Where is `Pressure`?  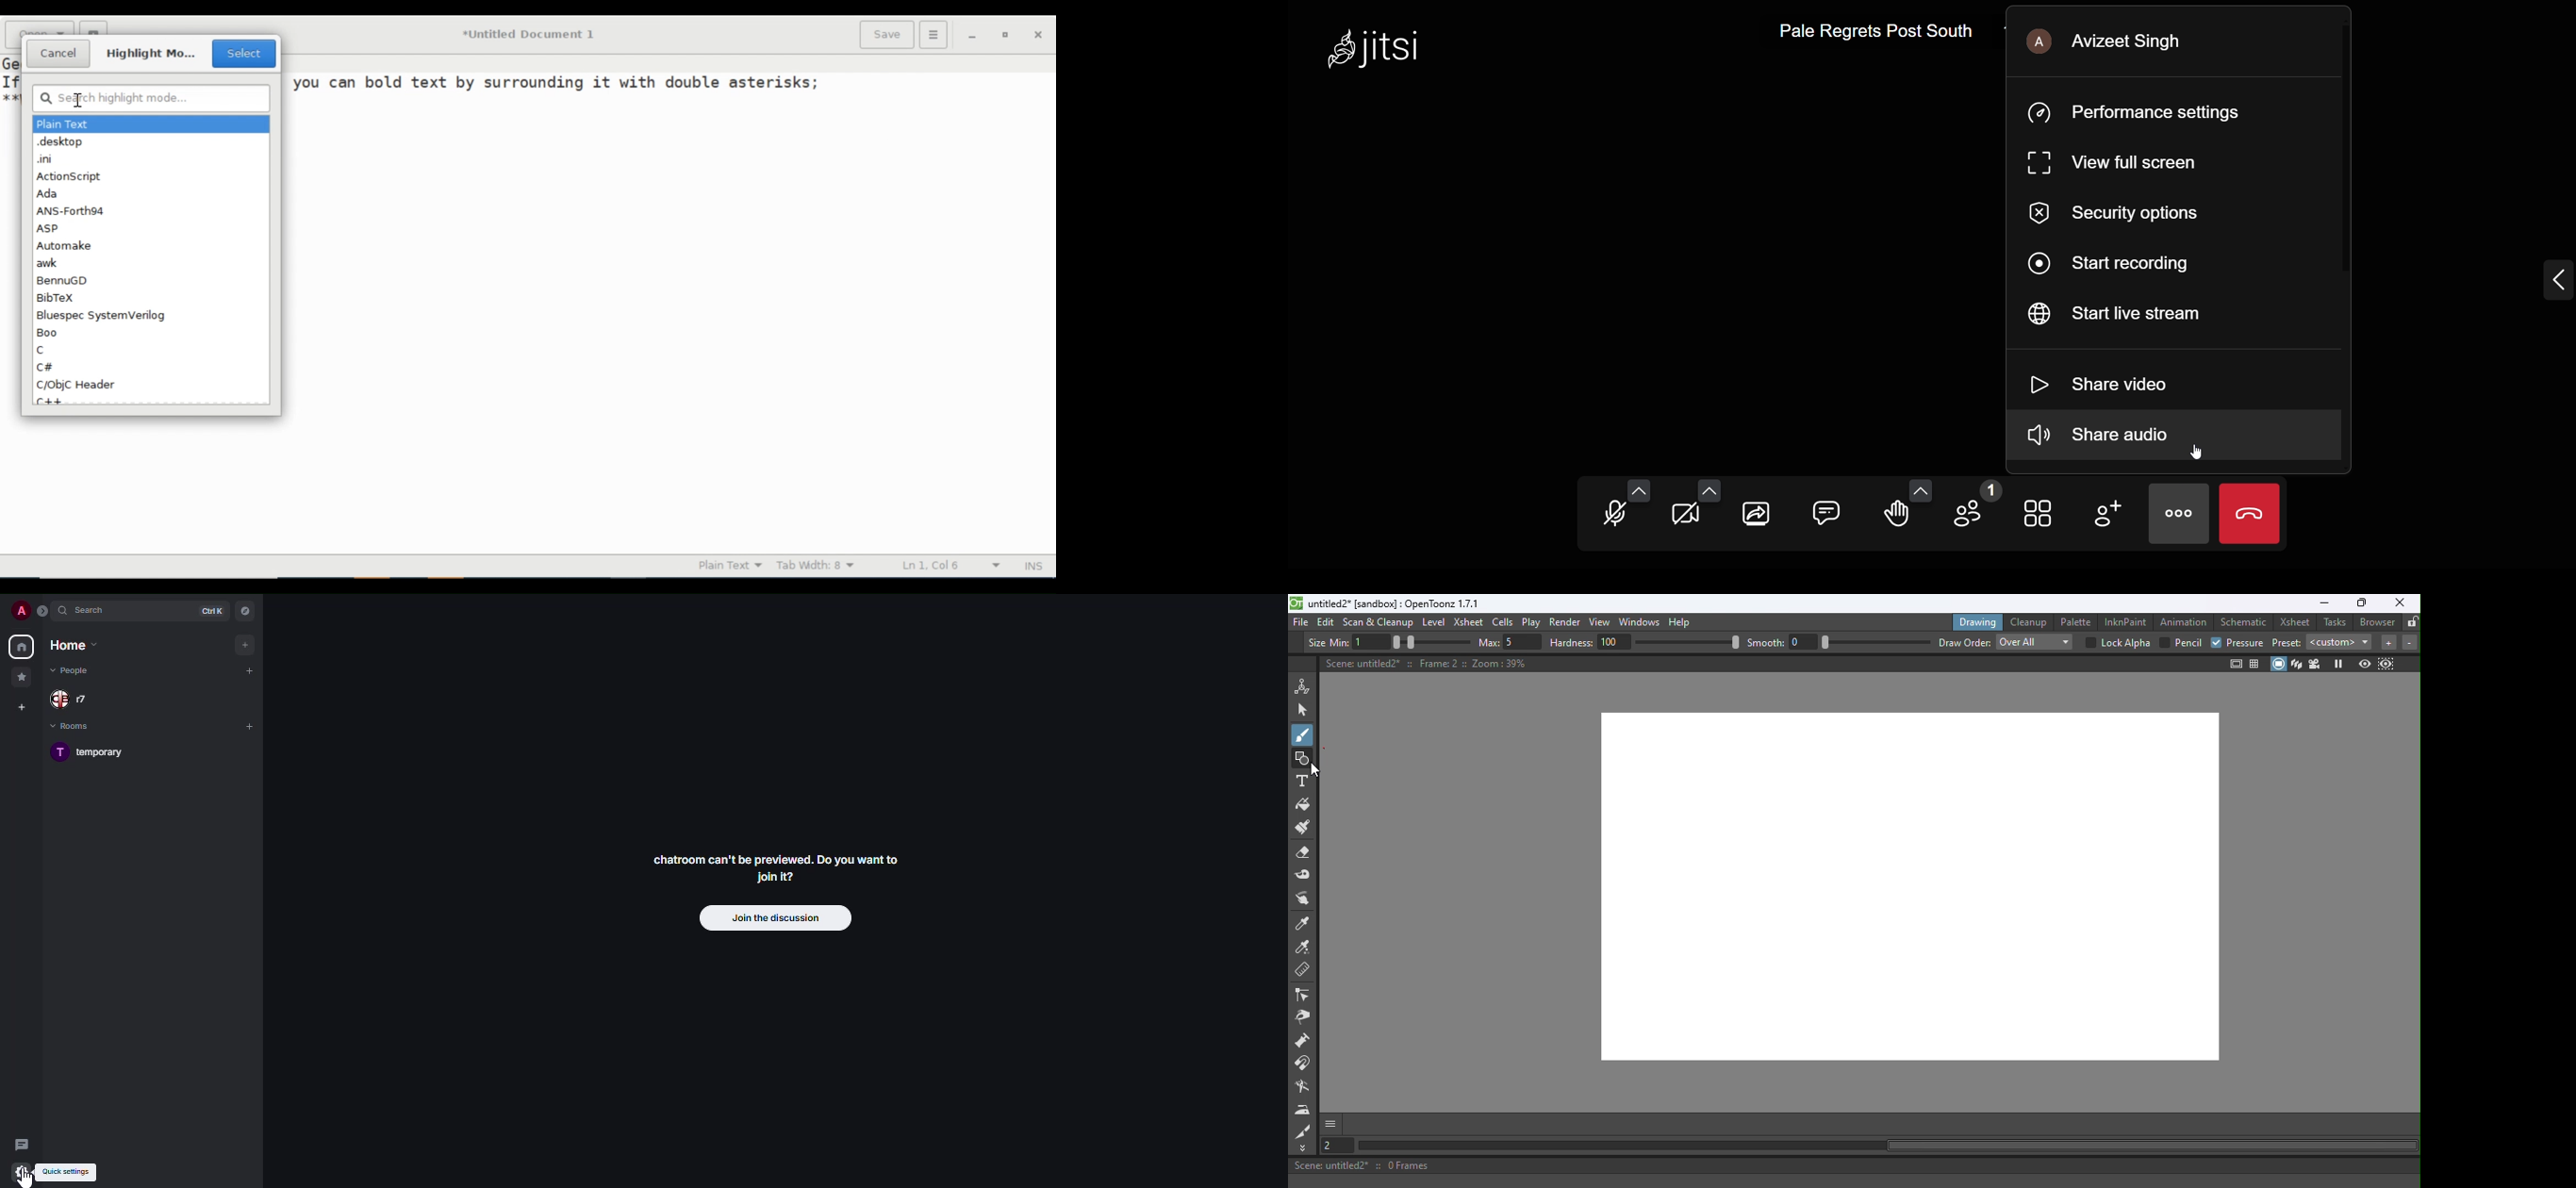
Pressure is located at coordinates (2248, 643).